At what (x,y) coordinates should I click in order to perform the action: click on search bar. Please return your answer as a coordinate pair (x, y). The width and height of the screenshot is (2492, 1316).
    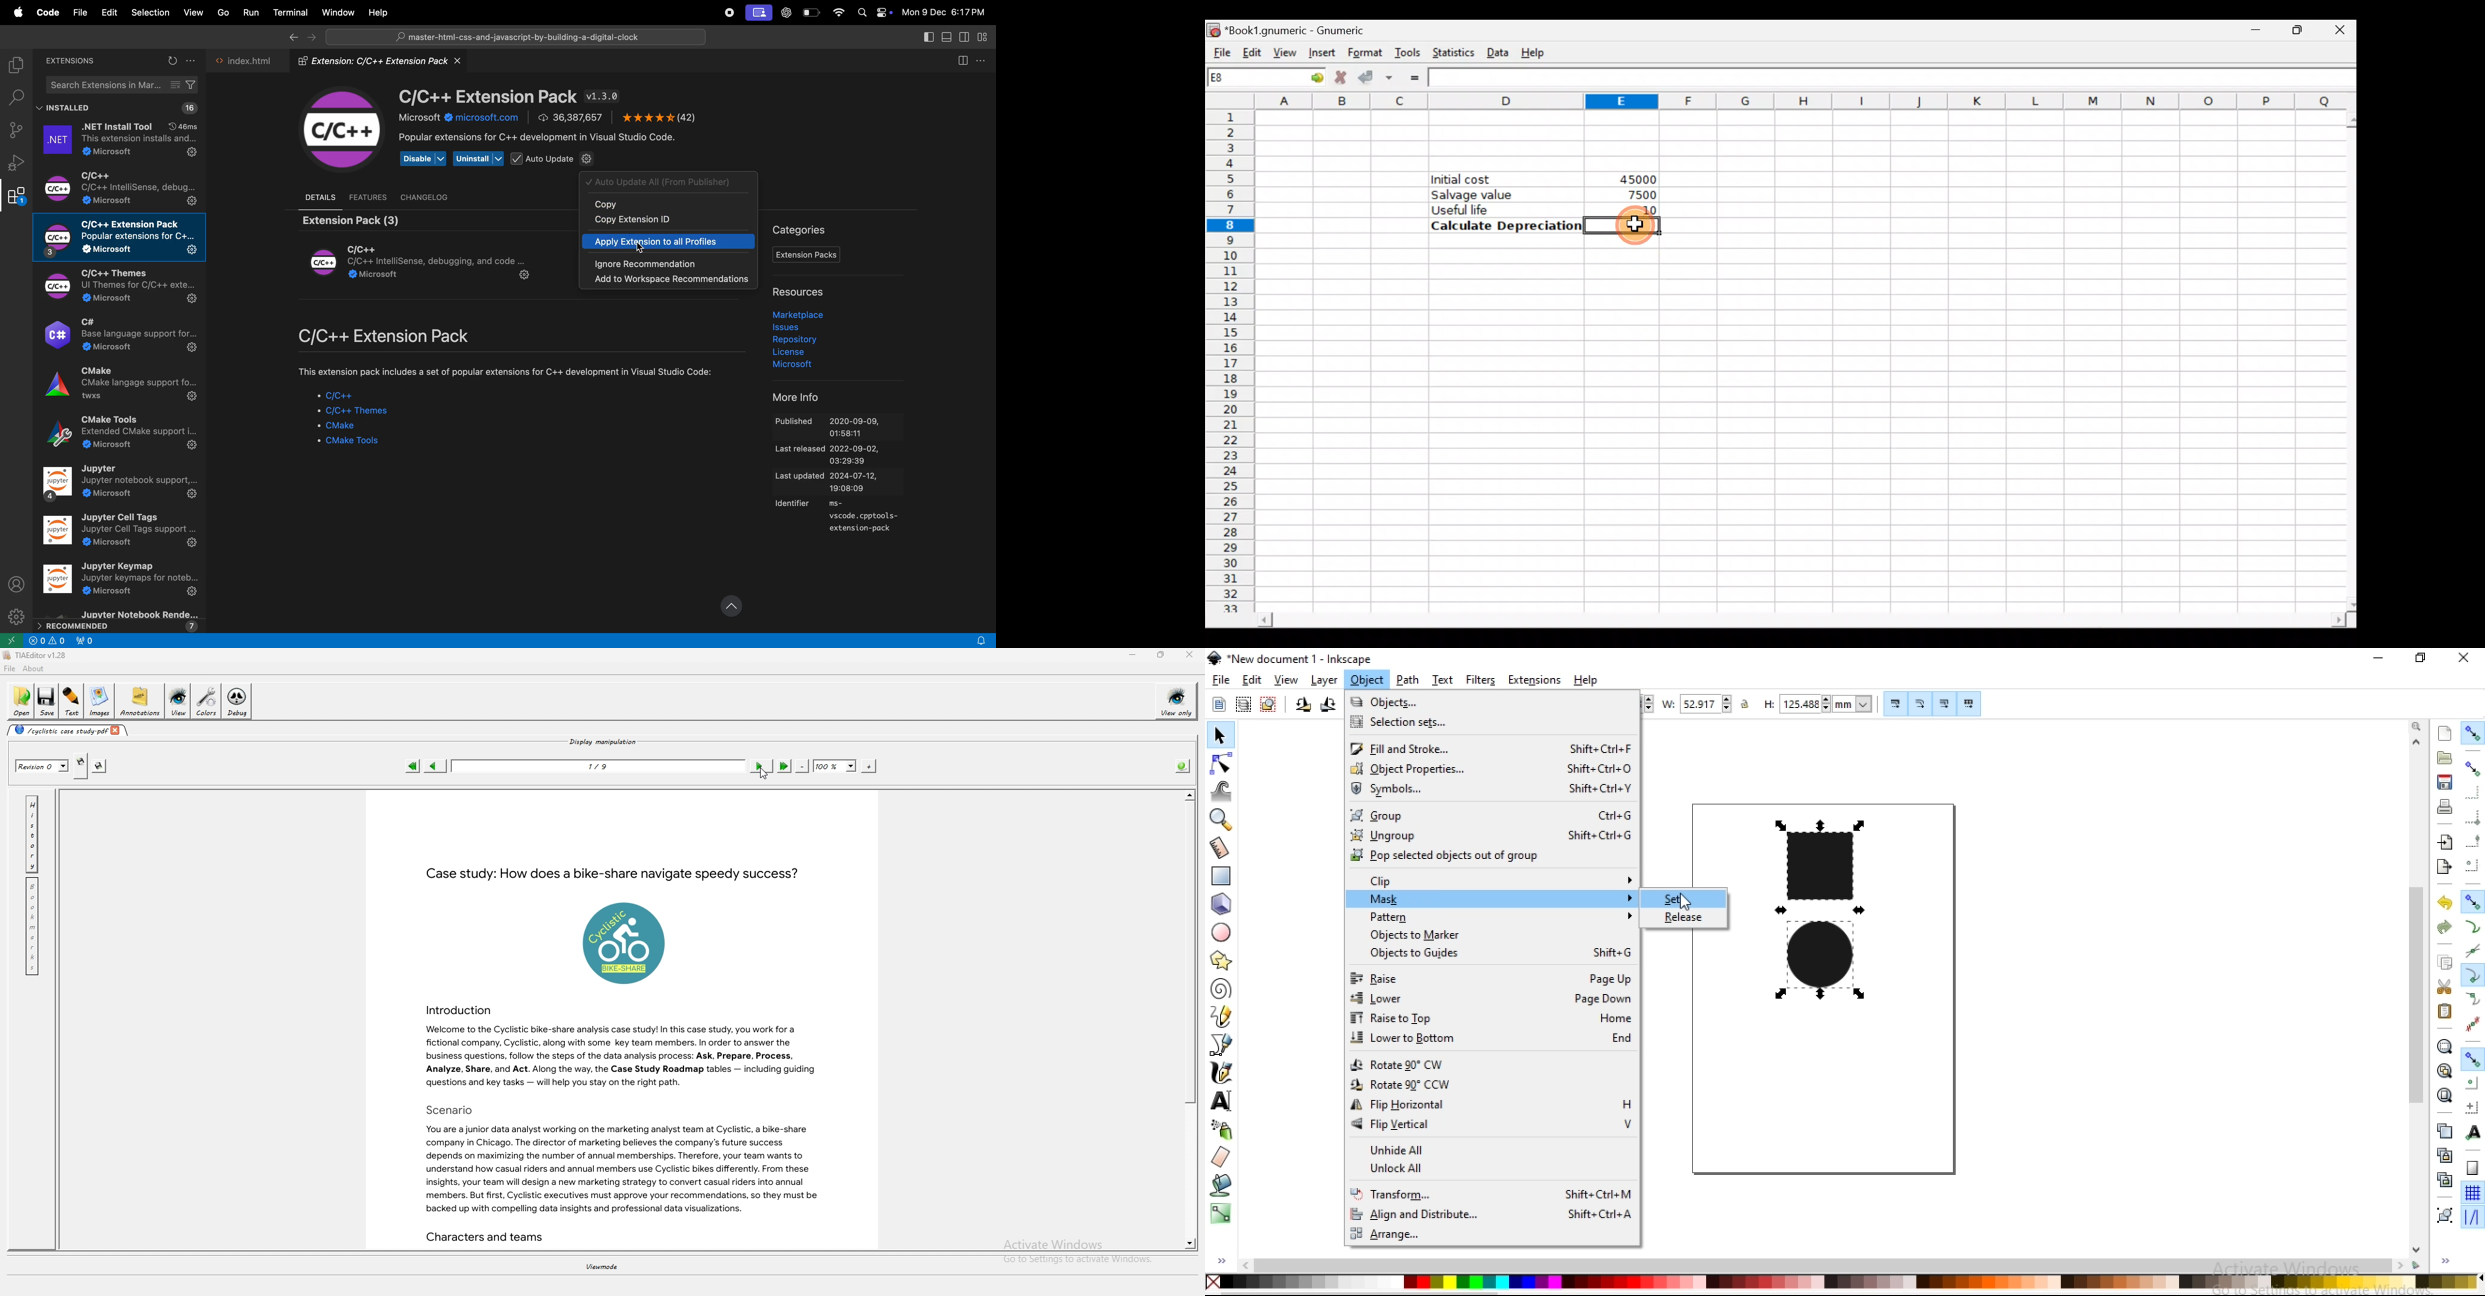
    Looking at the image, I should click on (15, 96).